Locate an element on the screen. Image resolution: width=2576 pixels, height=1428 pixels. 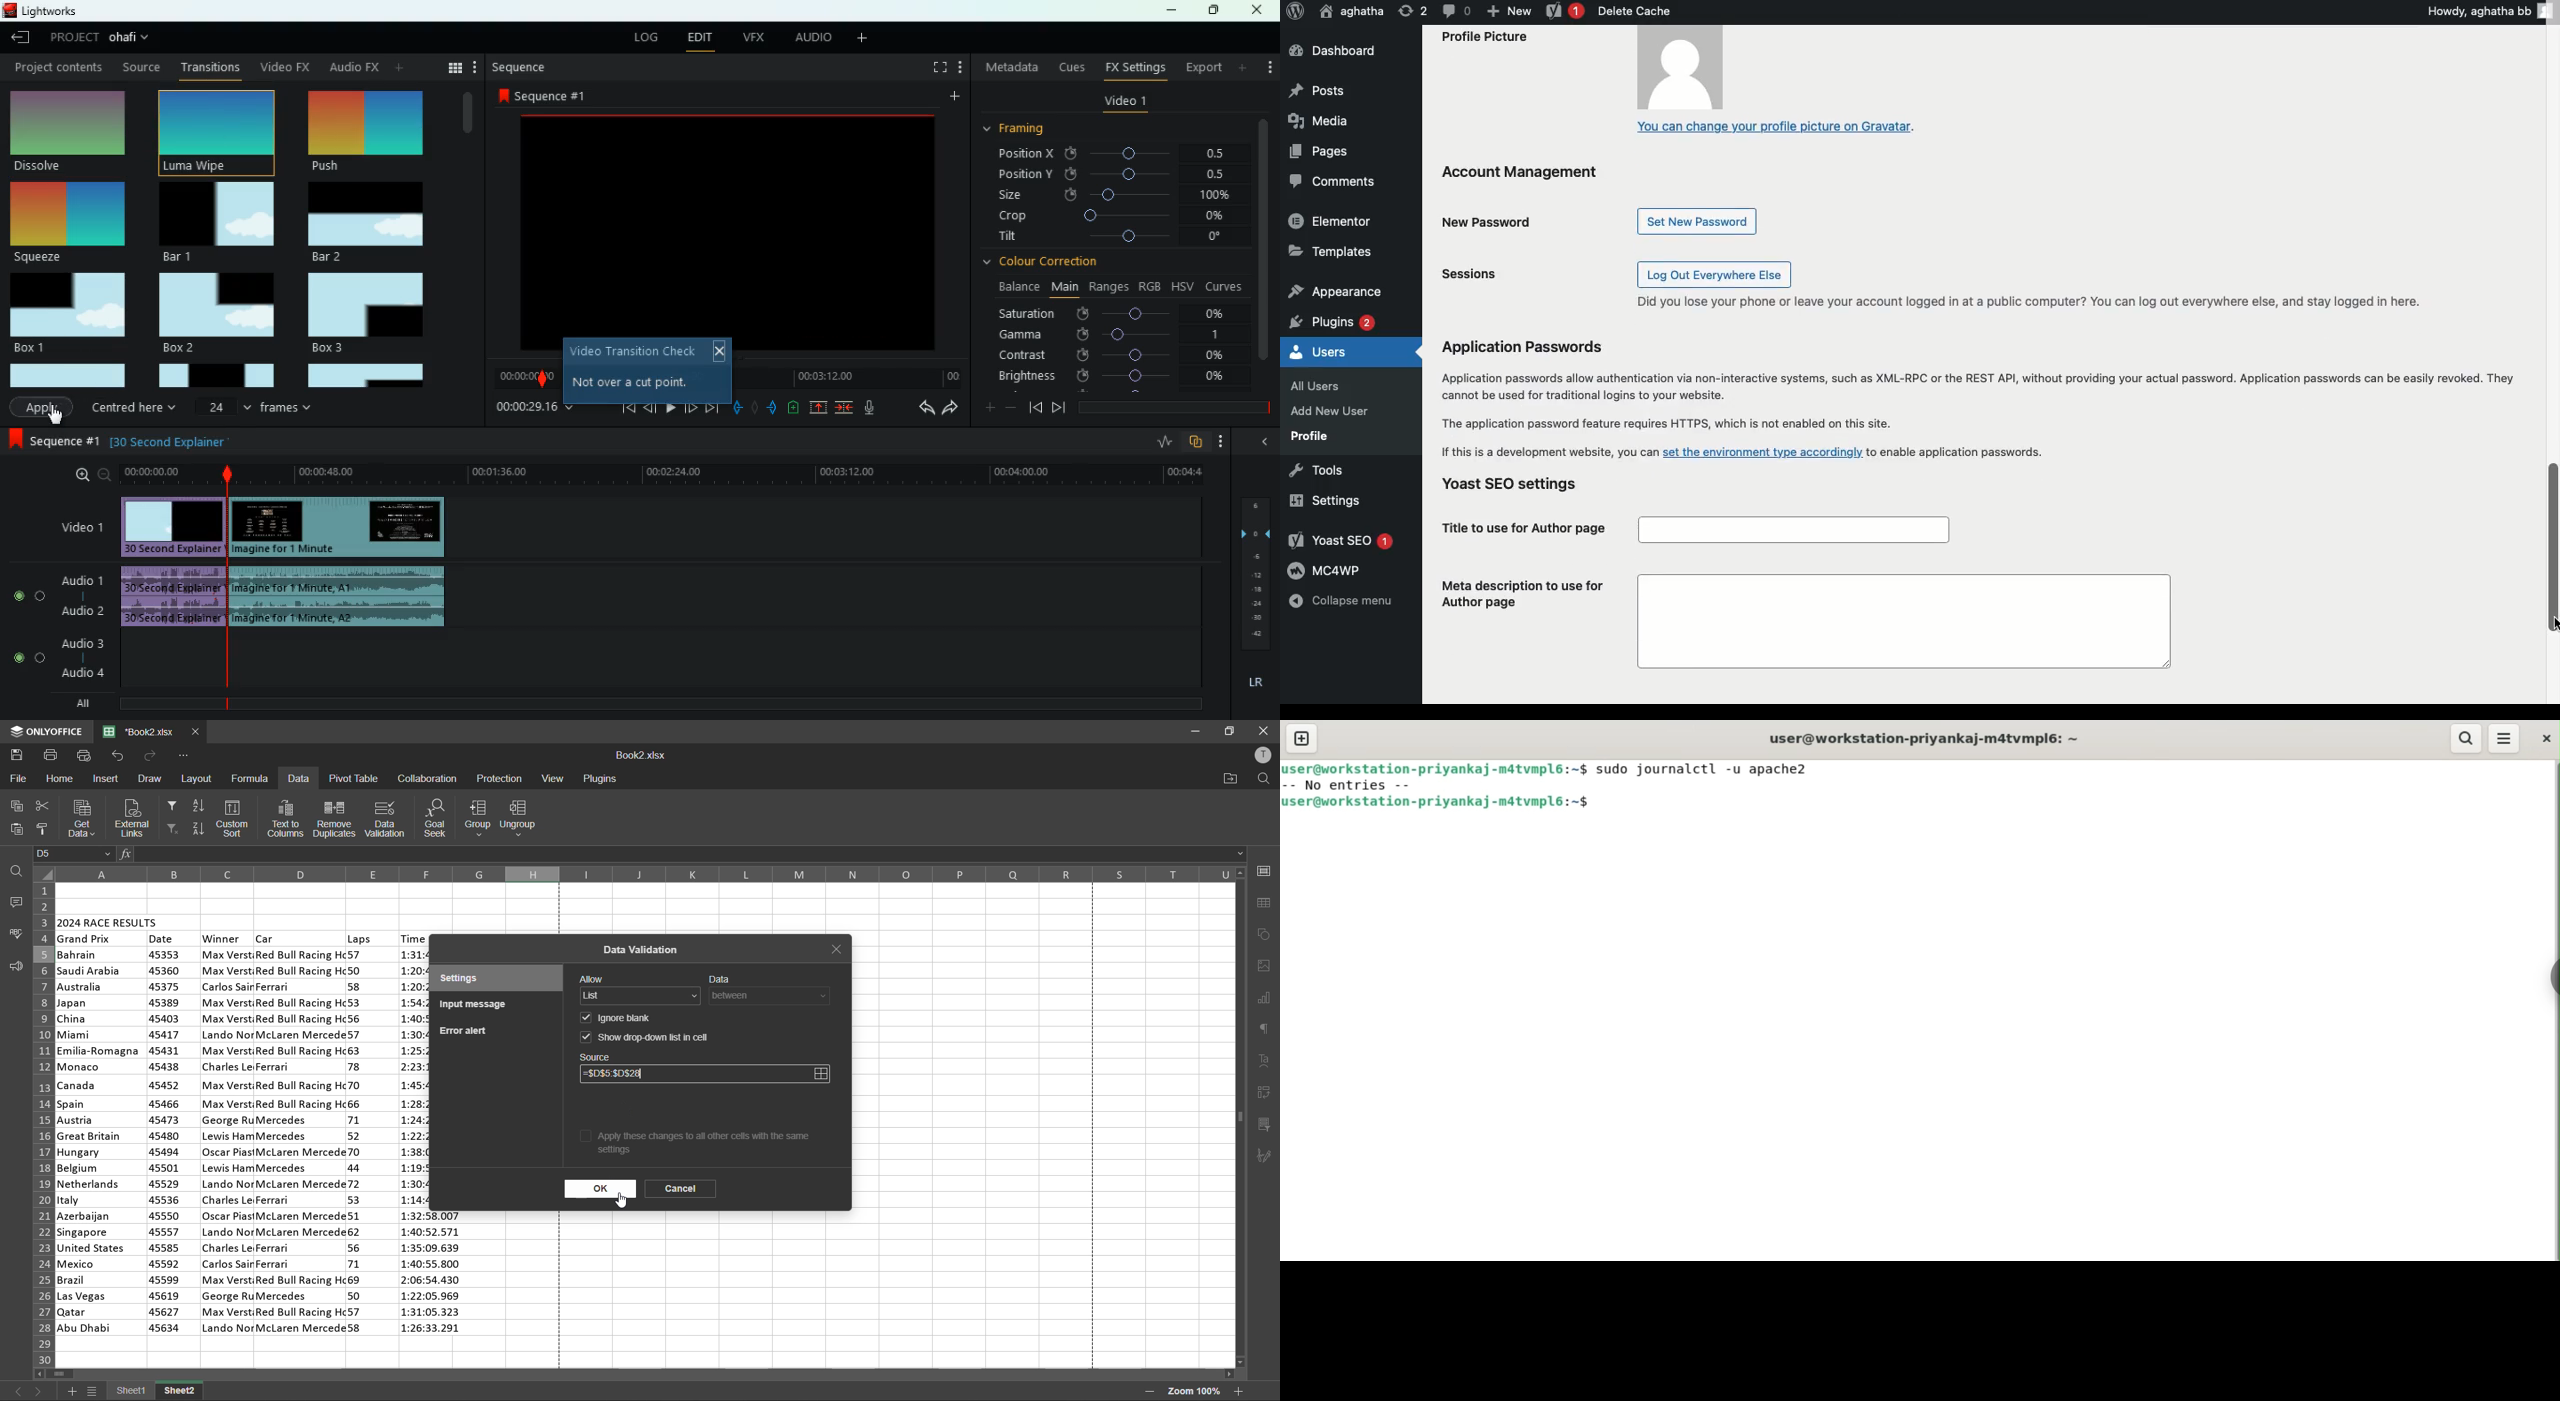
Comment is located at coordinates (1455, 10).